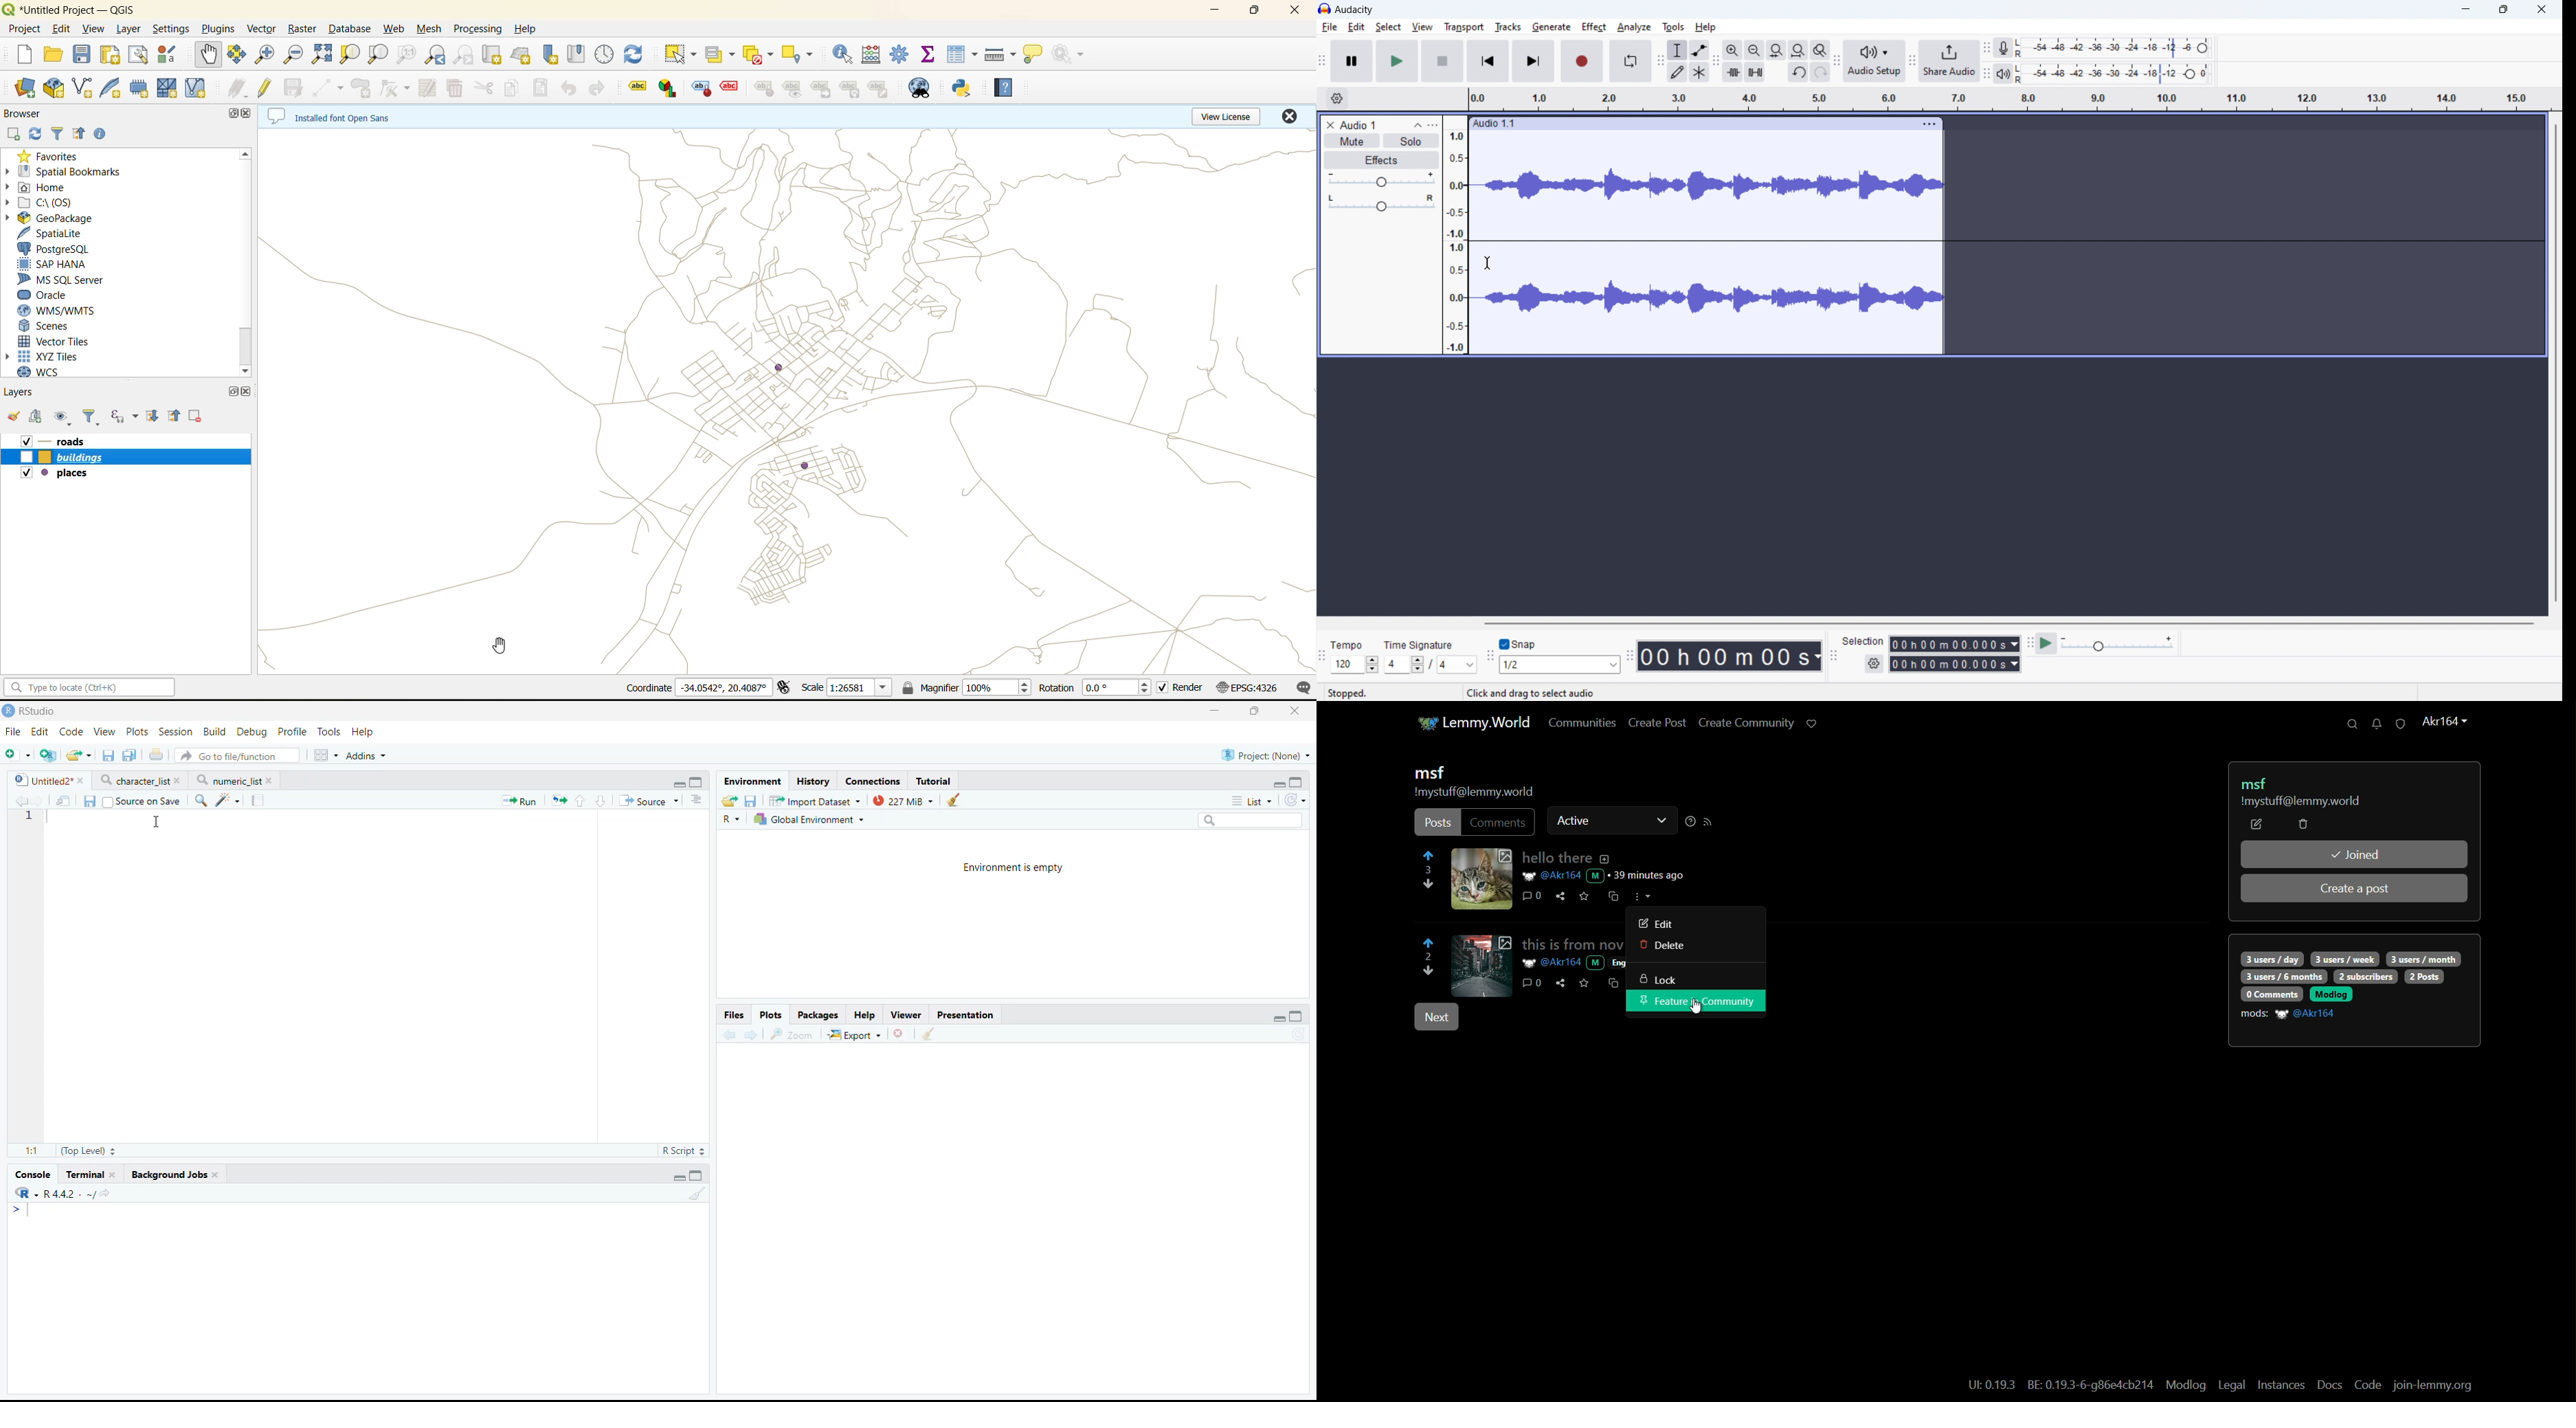 The image size is (2576, 1428). What do you see at coordinates (357, 1298) in the screenshot?
I see `Console` at bounding box center [357, 1298].